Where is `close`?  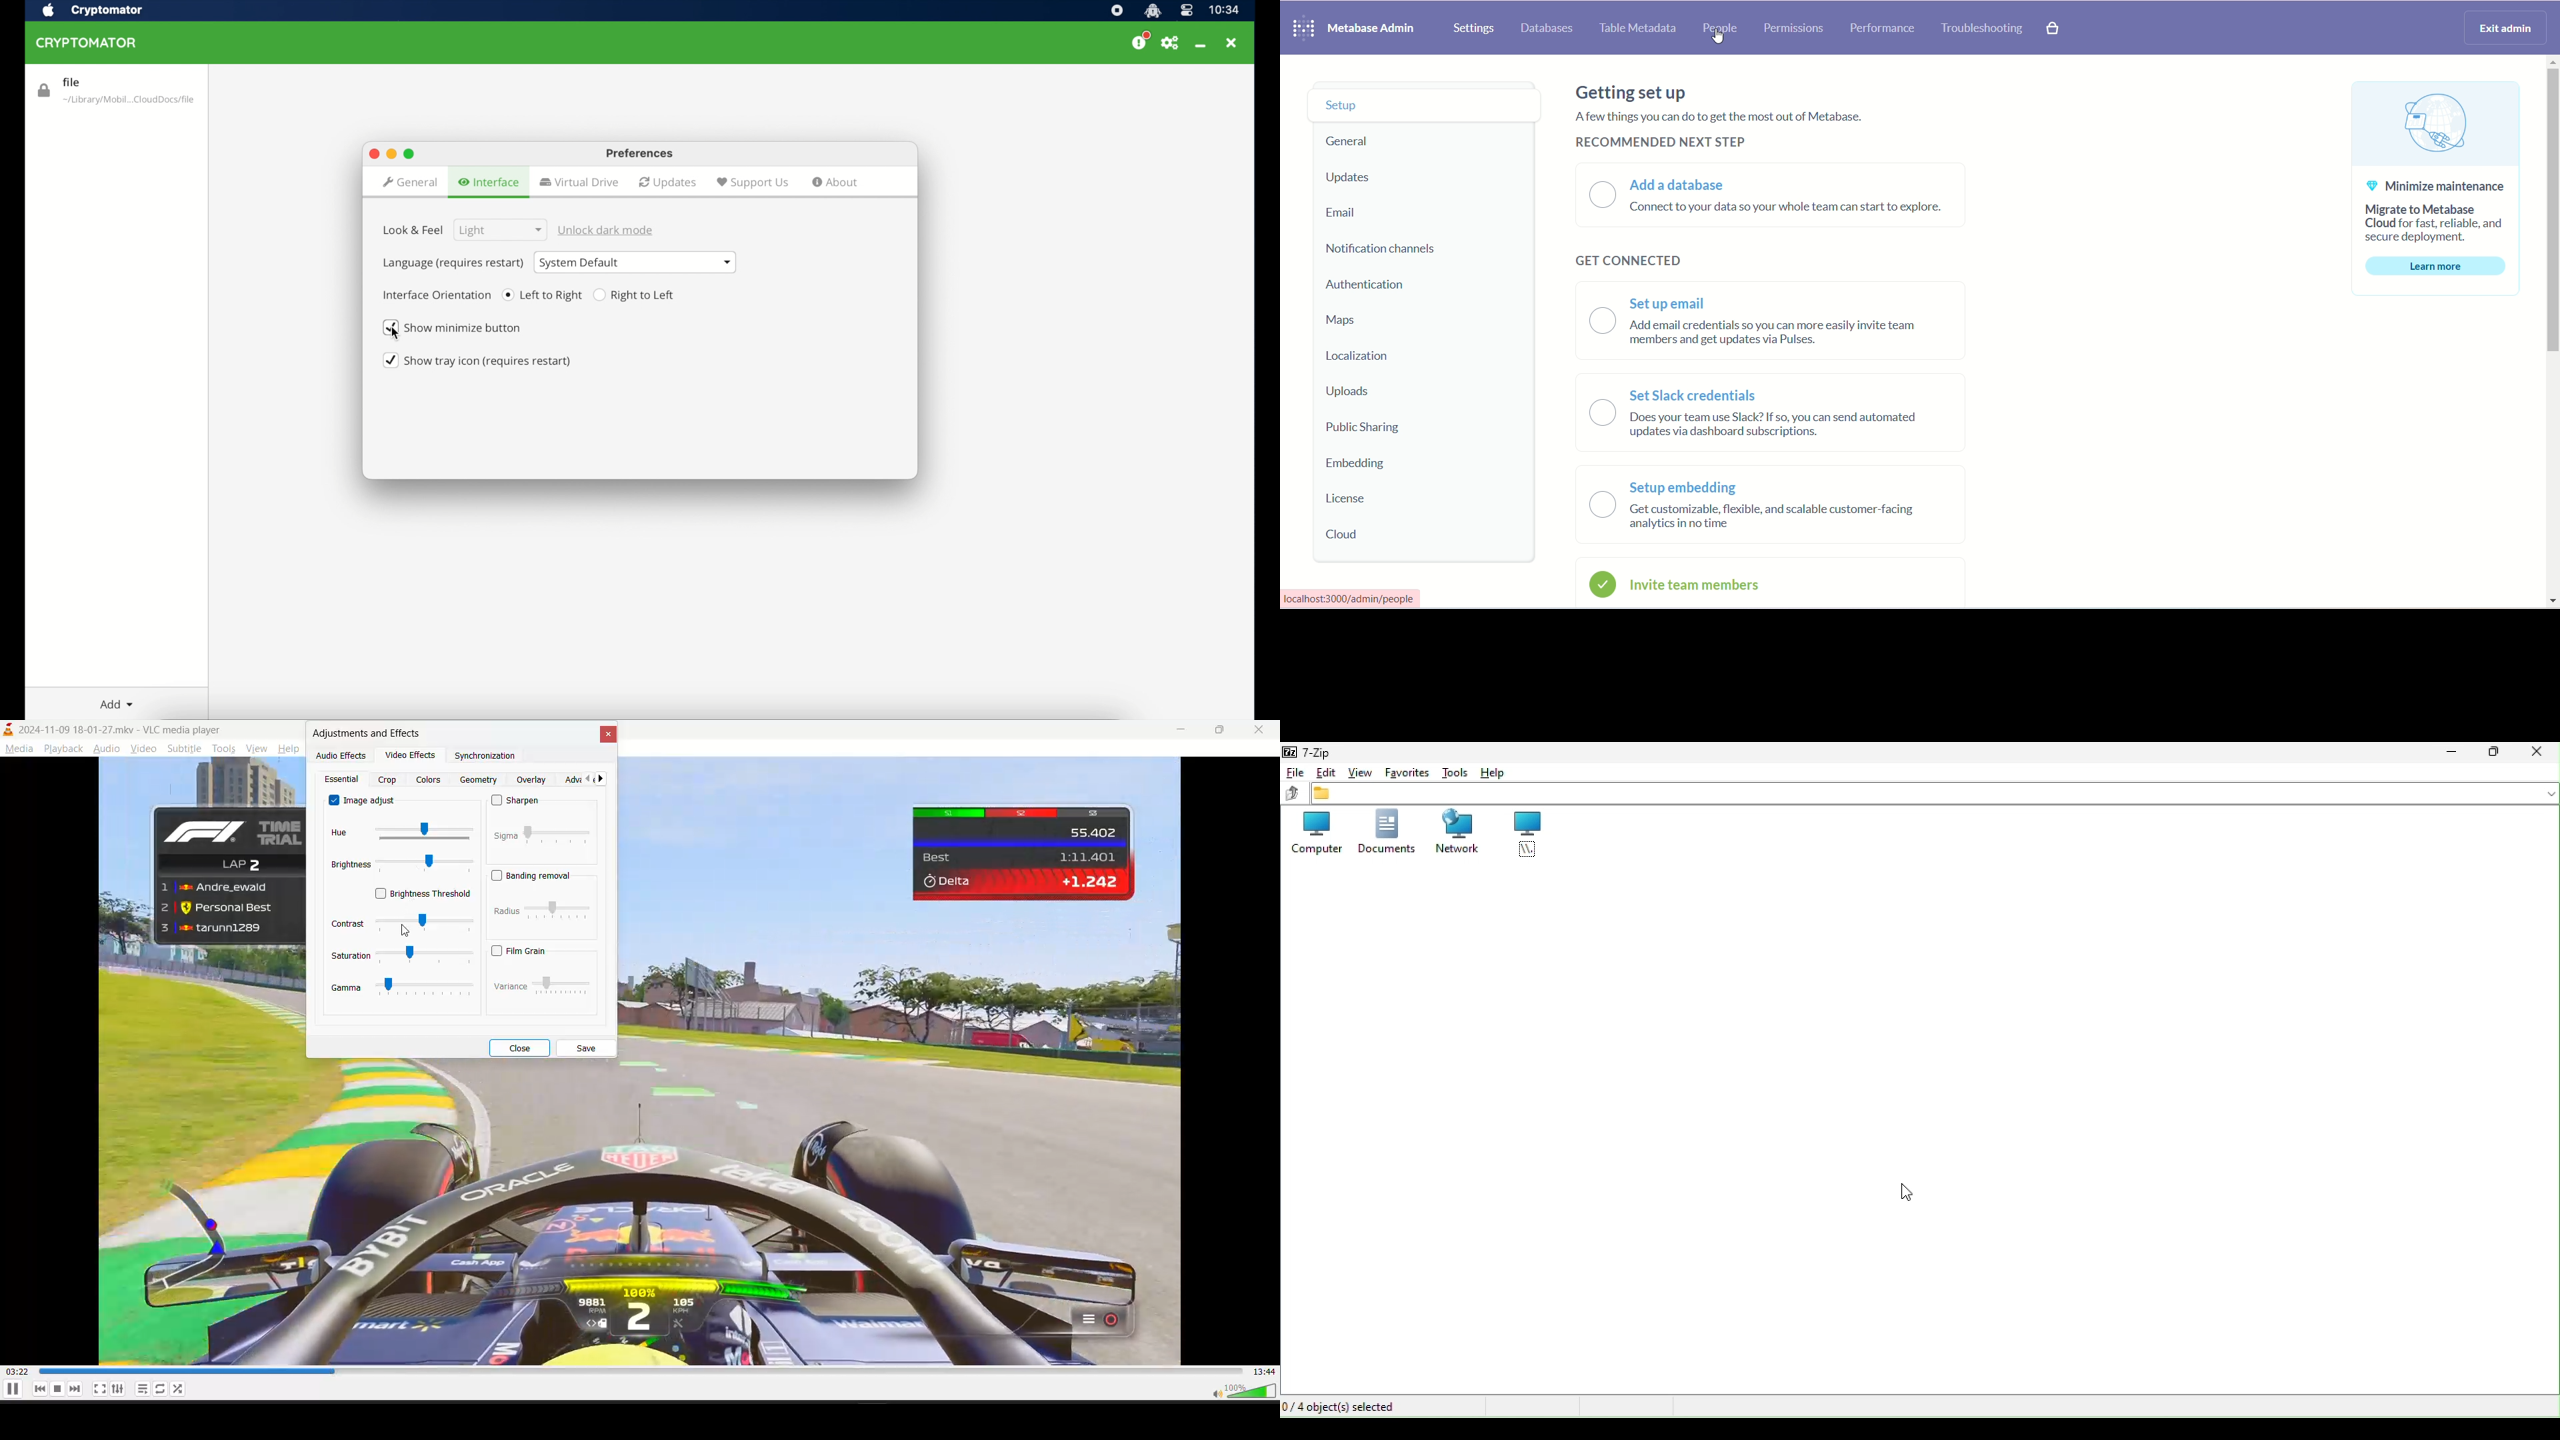
close is located at coordinates (1233, 42).